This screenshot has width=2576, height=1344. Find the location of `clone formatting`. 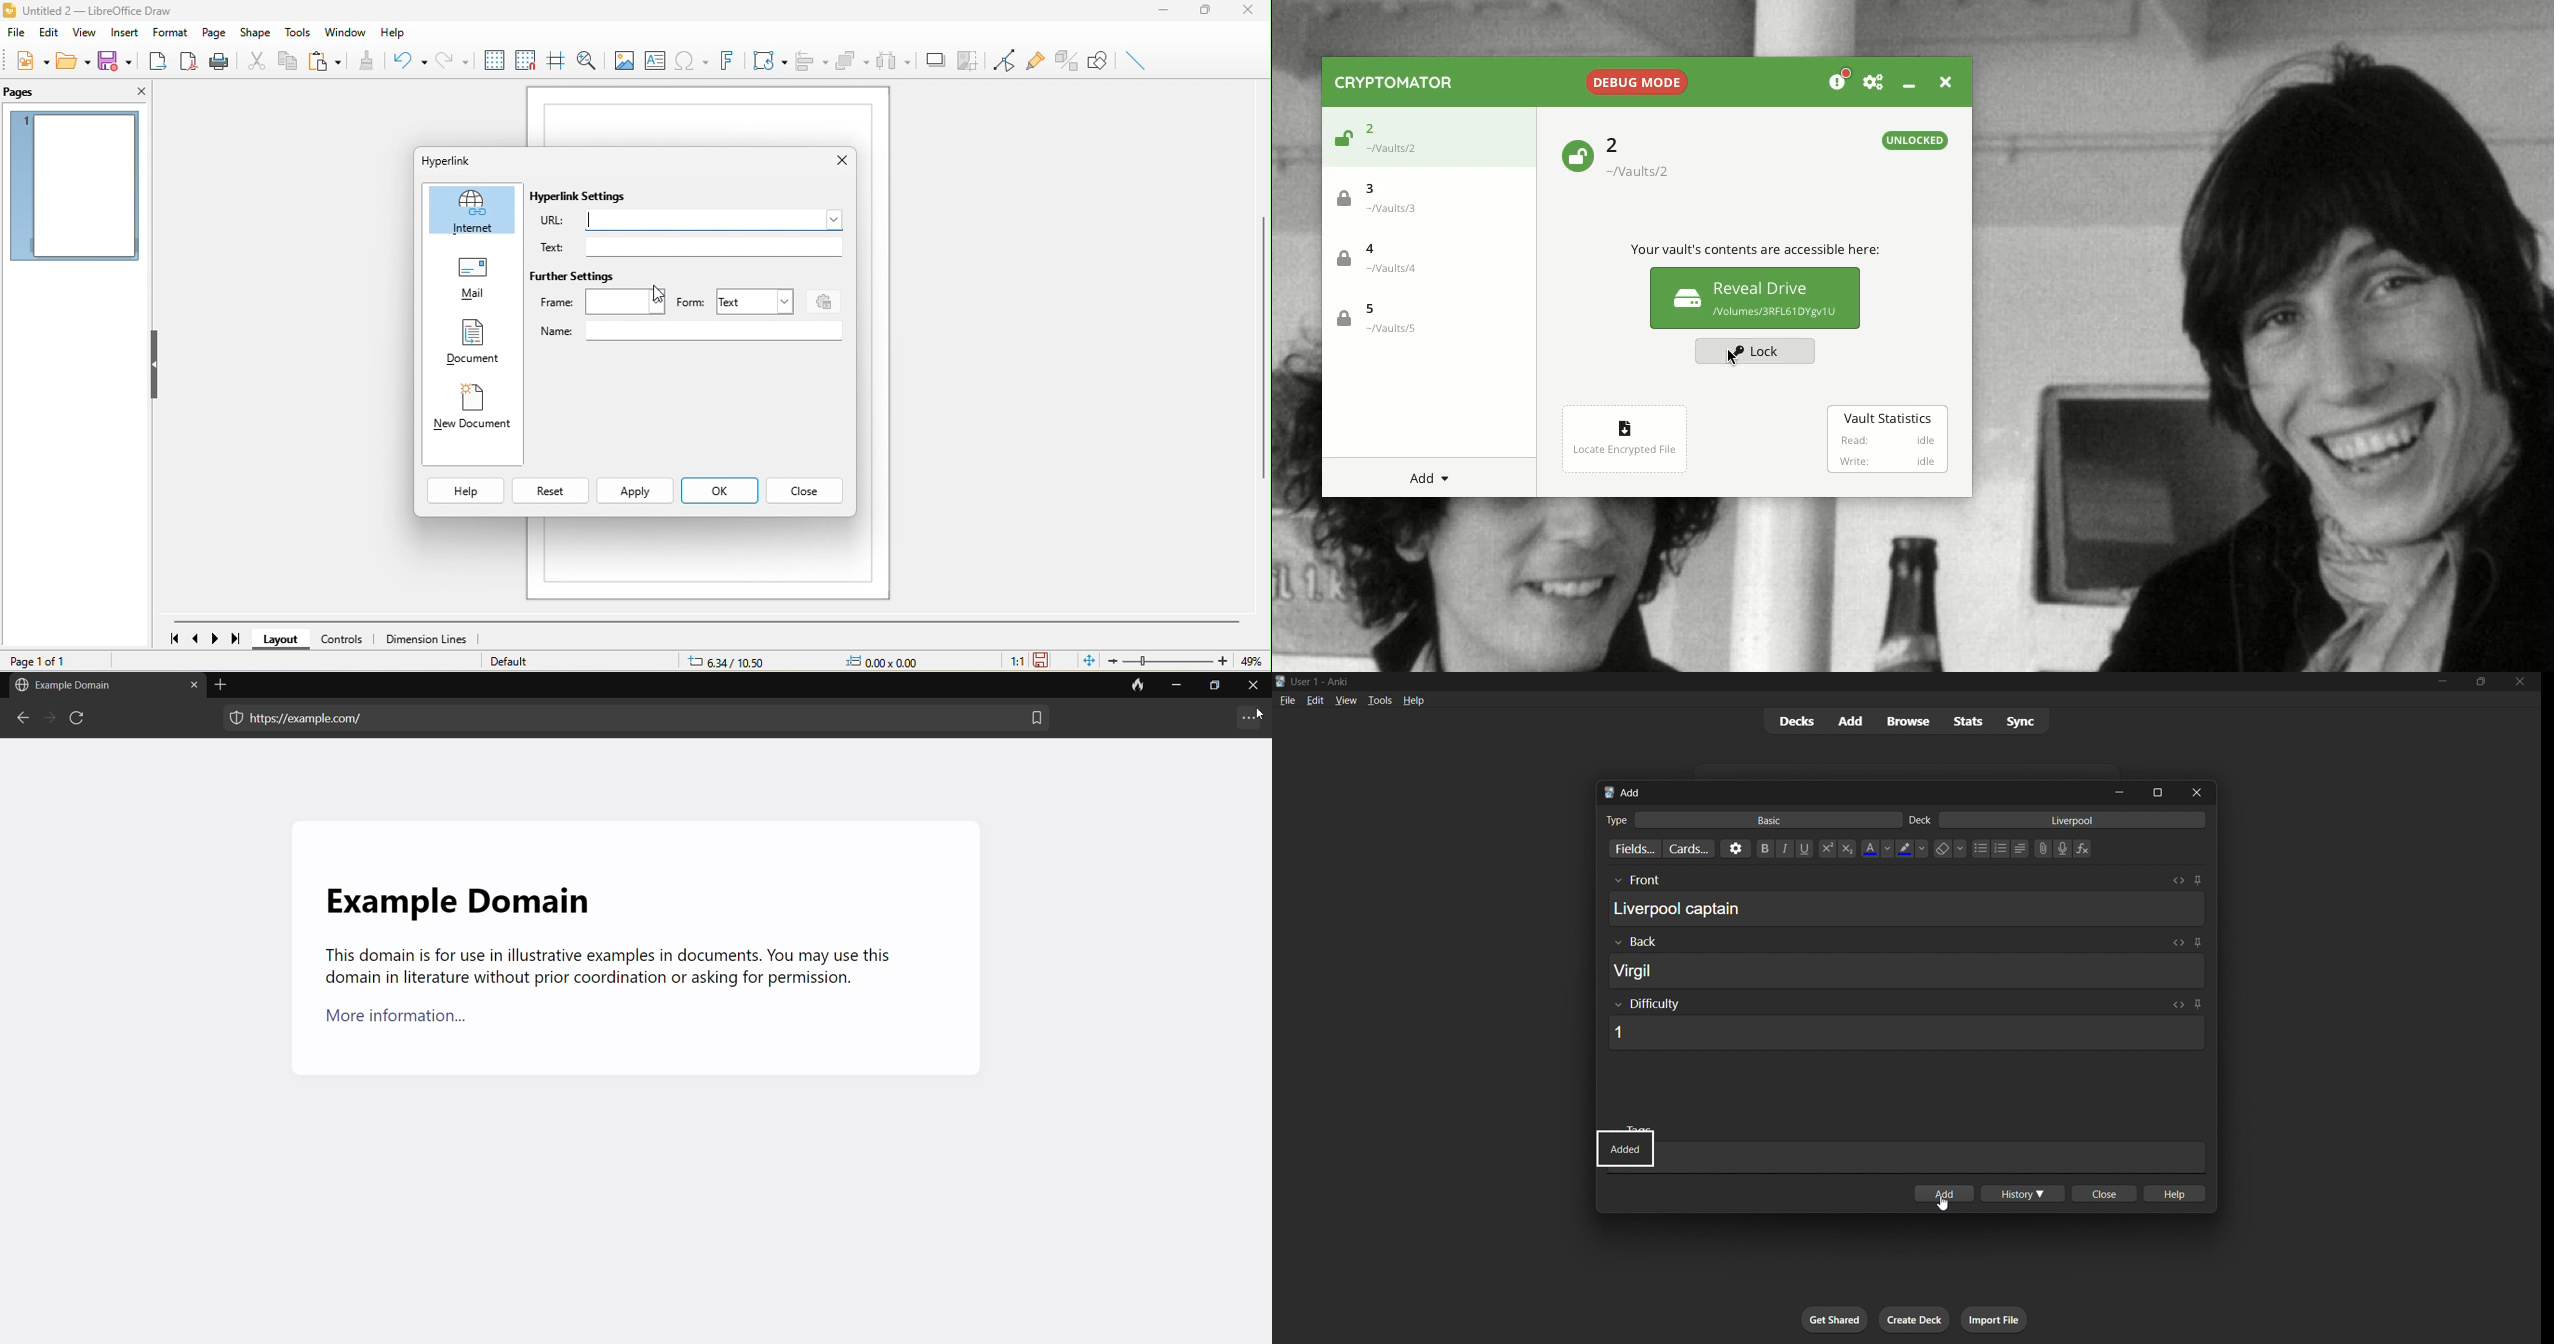

clone formatting is located at coordinates (370, 60).